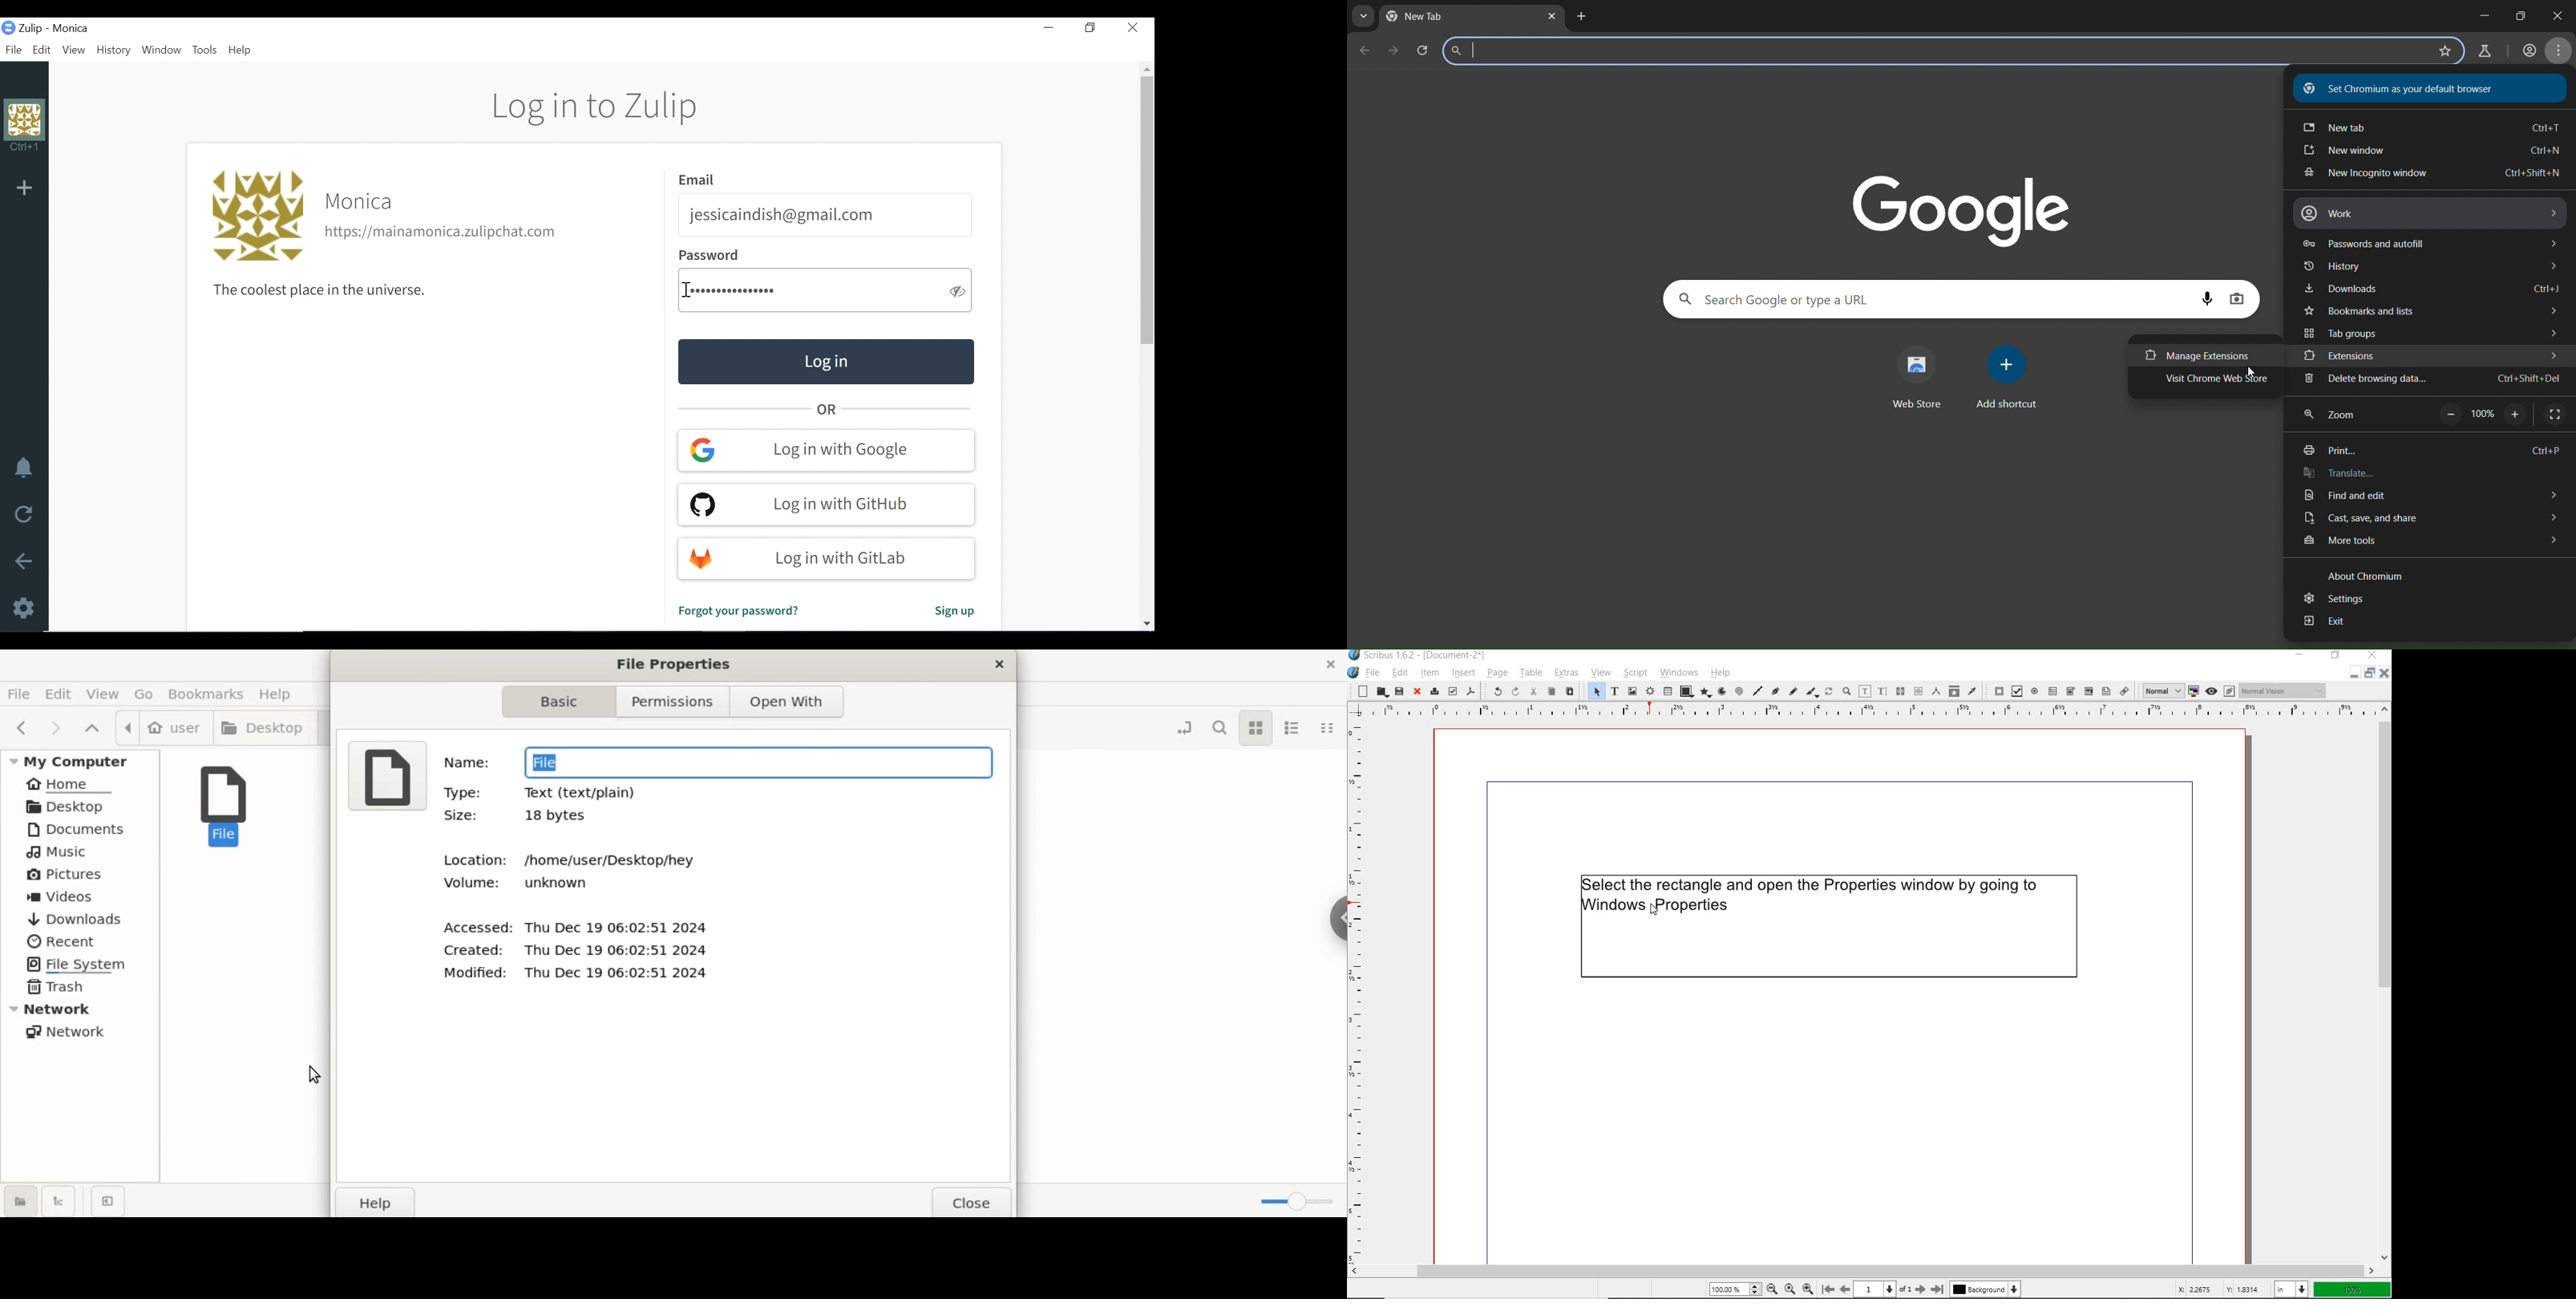 The width and height of the screenshot is (2576, 1316). I want to click on Password , so click(734, 291).